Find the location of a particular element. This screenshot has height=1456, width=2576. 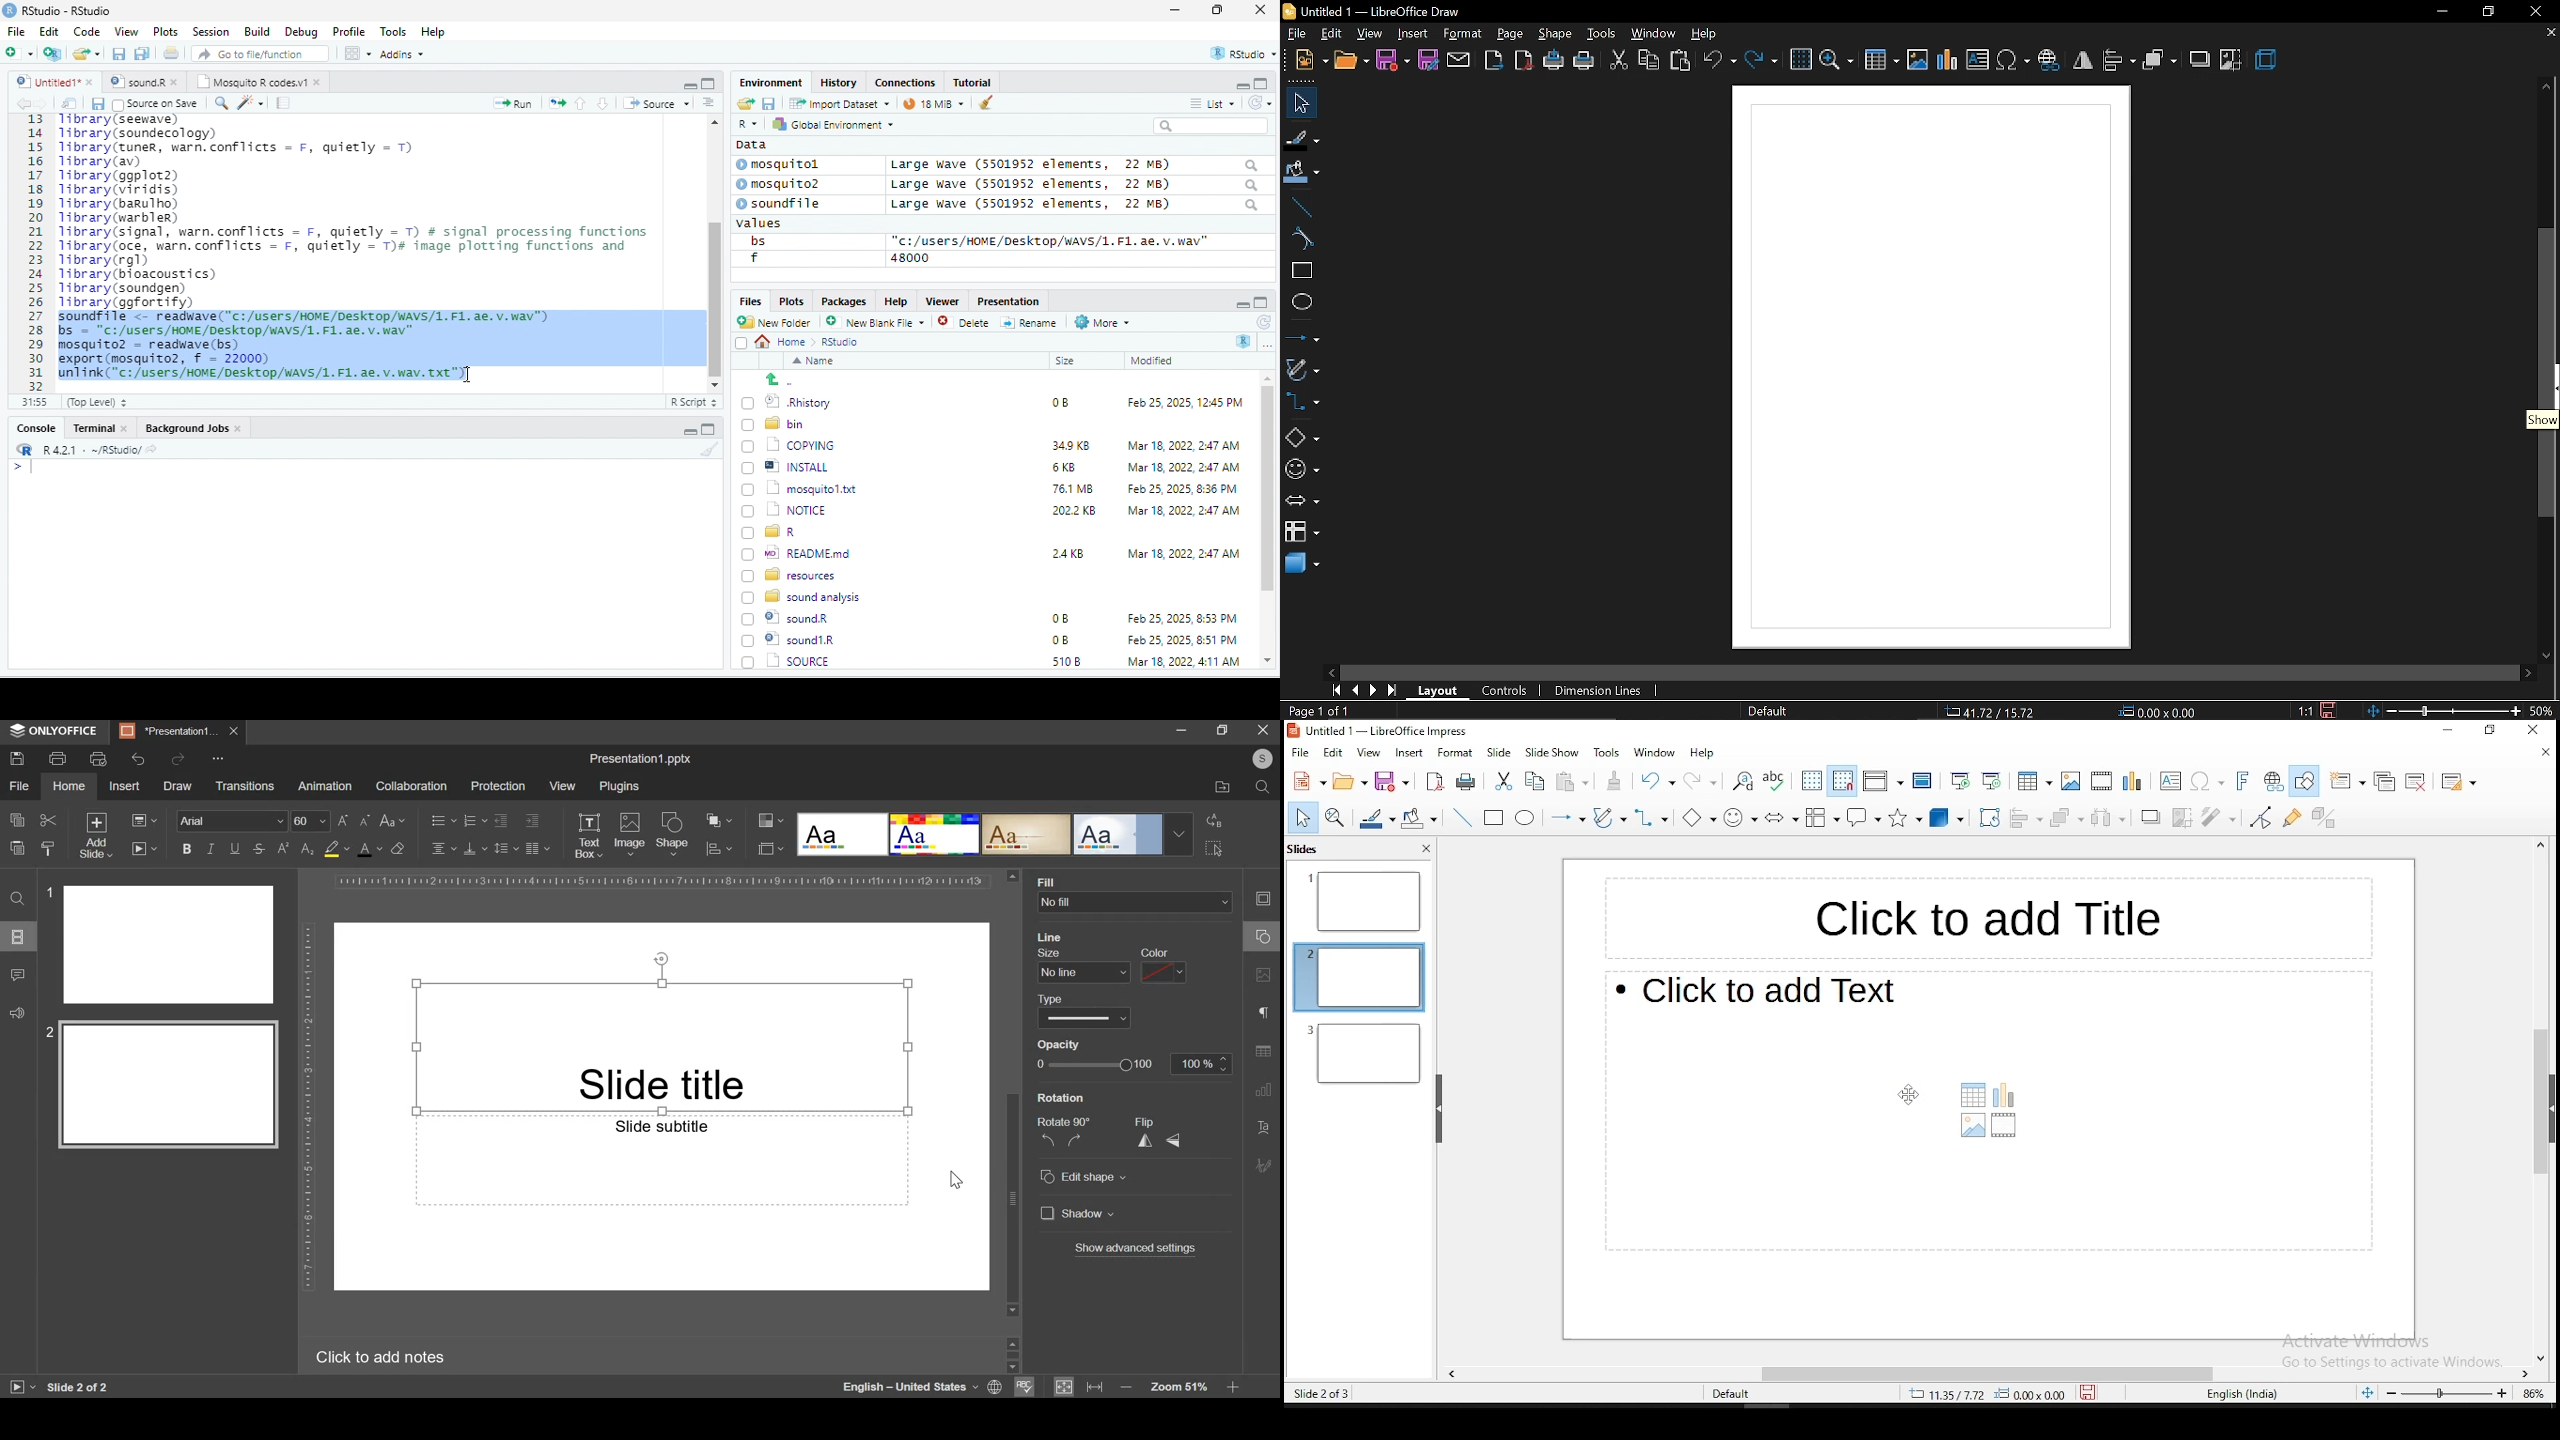

rectangle tool is located at coordinates (1492, 818).